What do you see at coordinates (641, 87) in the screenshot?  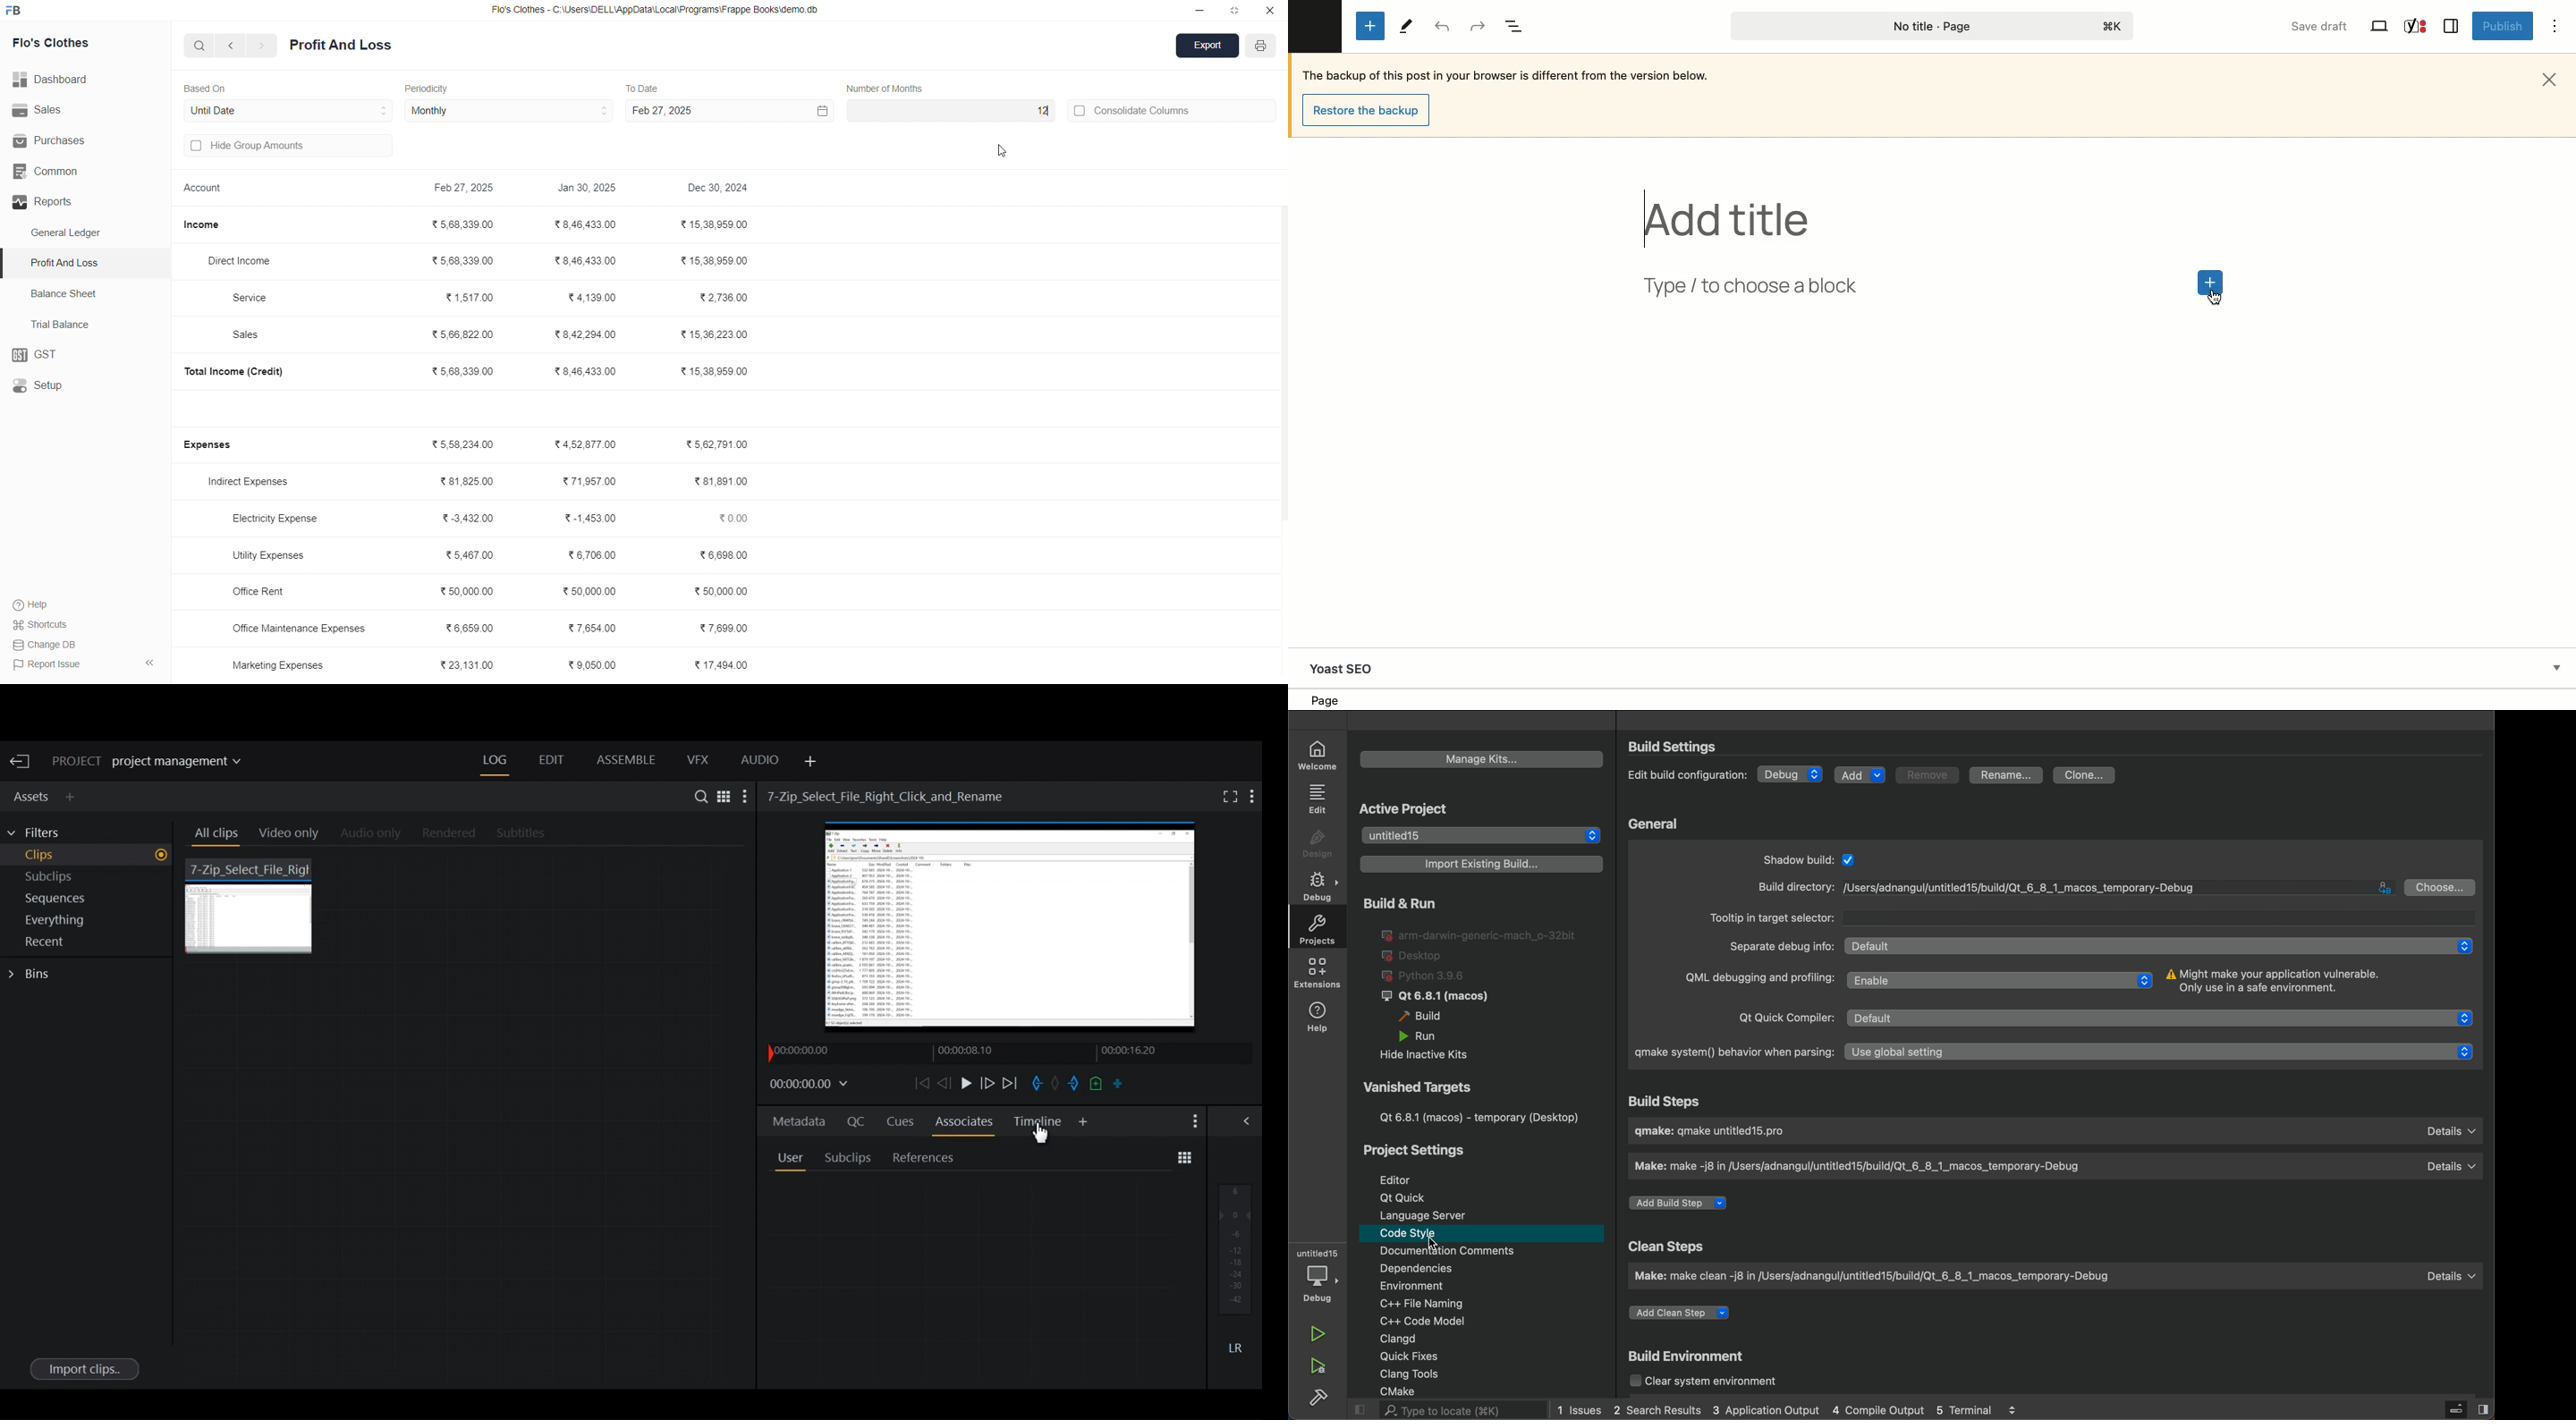 I see `To Date` at bounding box center [641, 87].